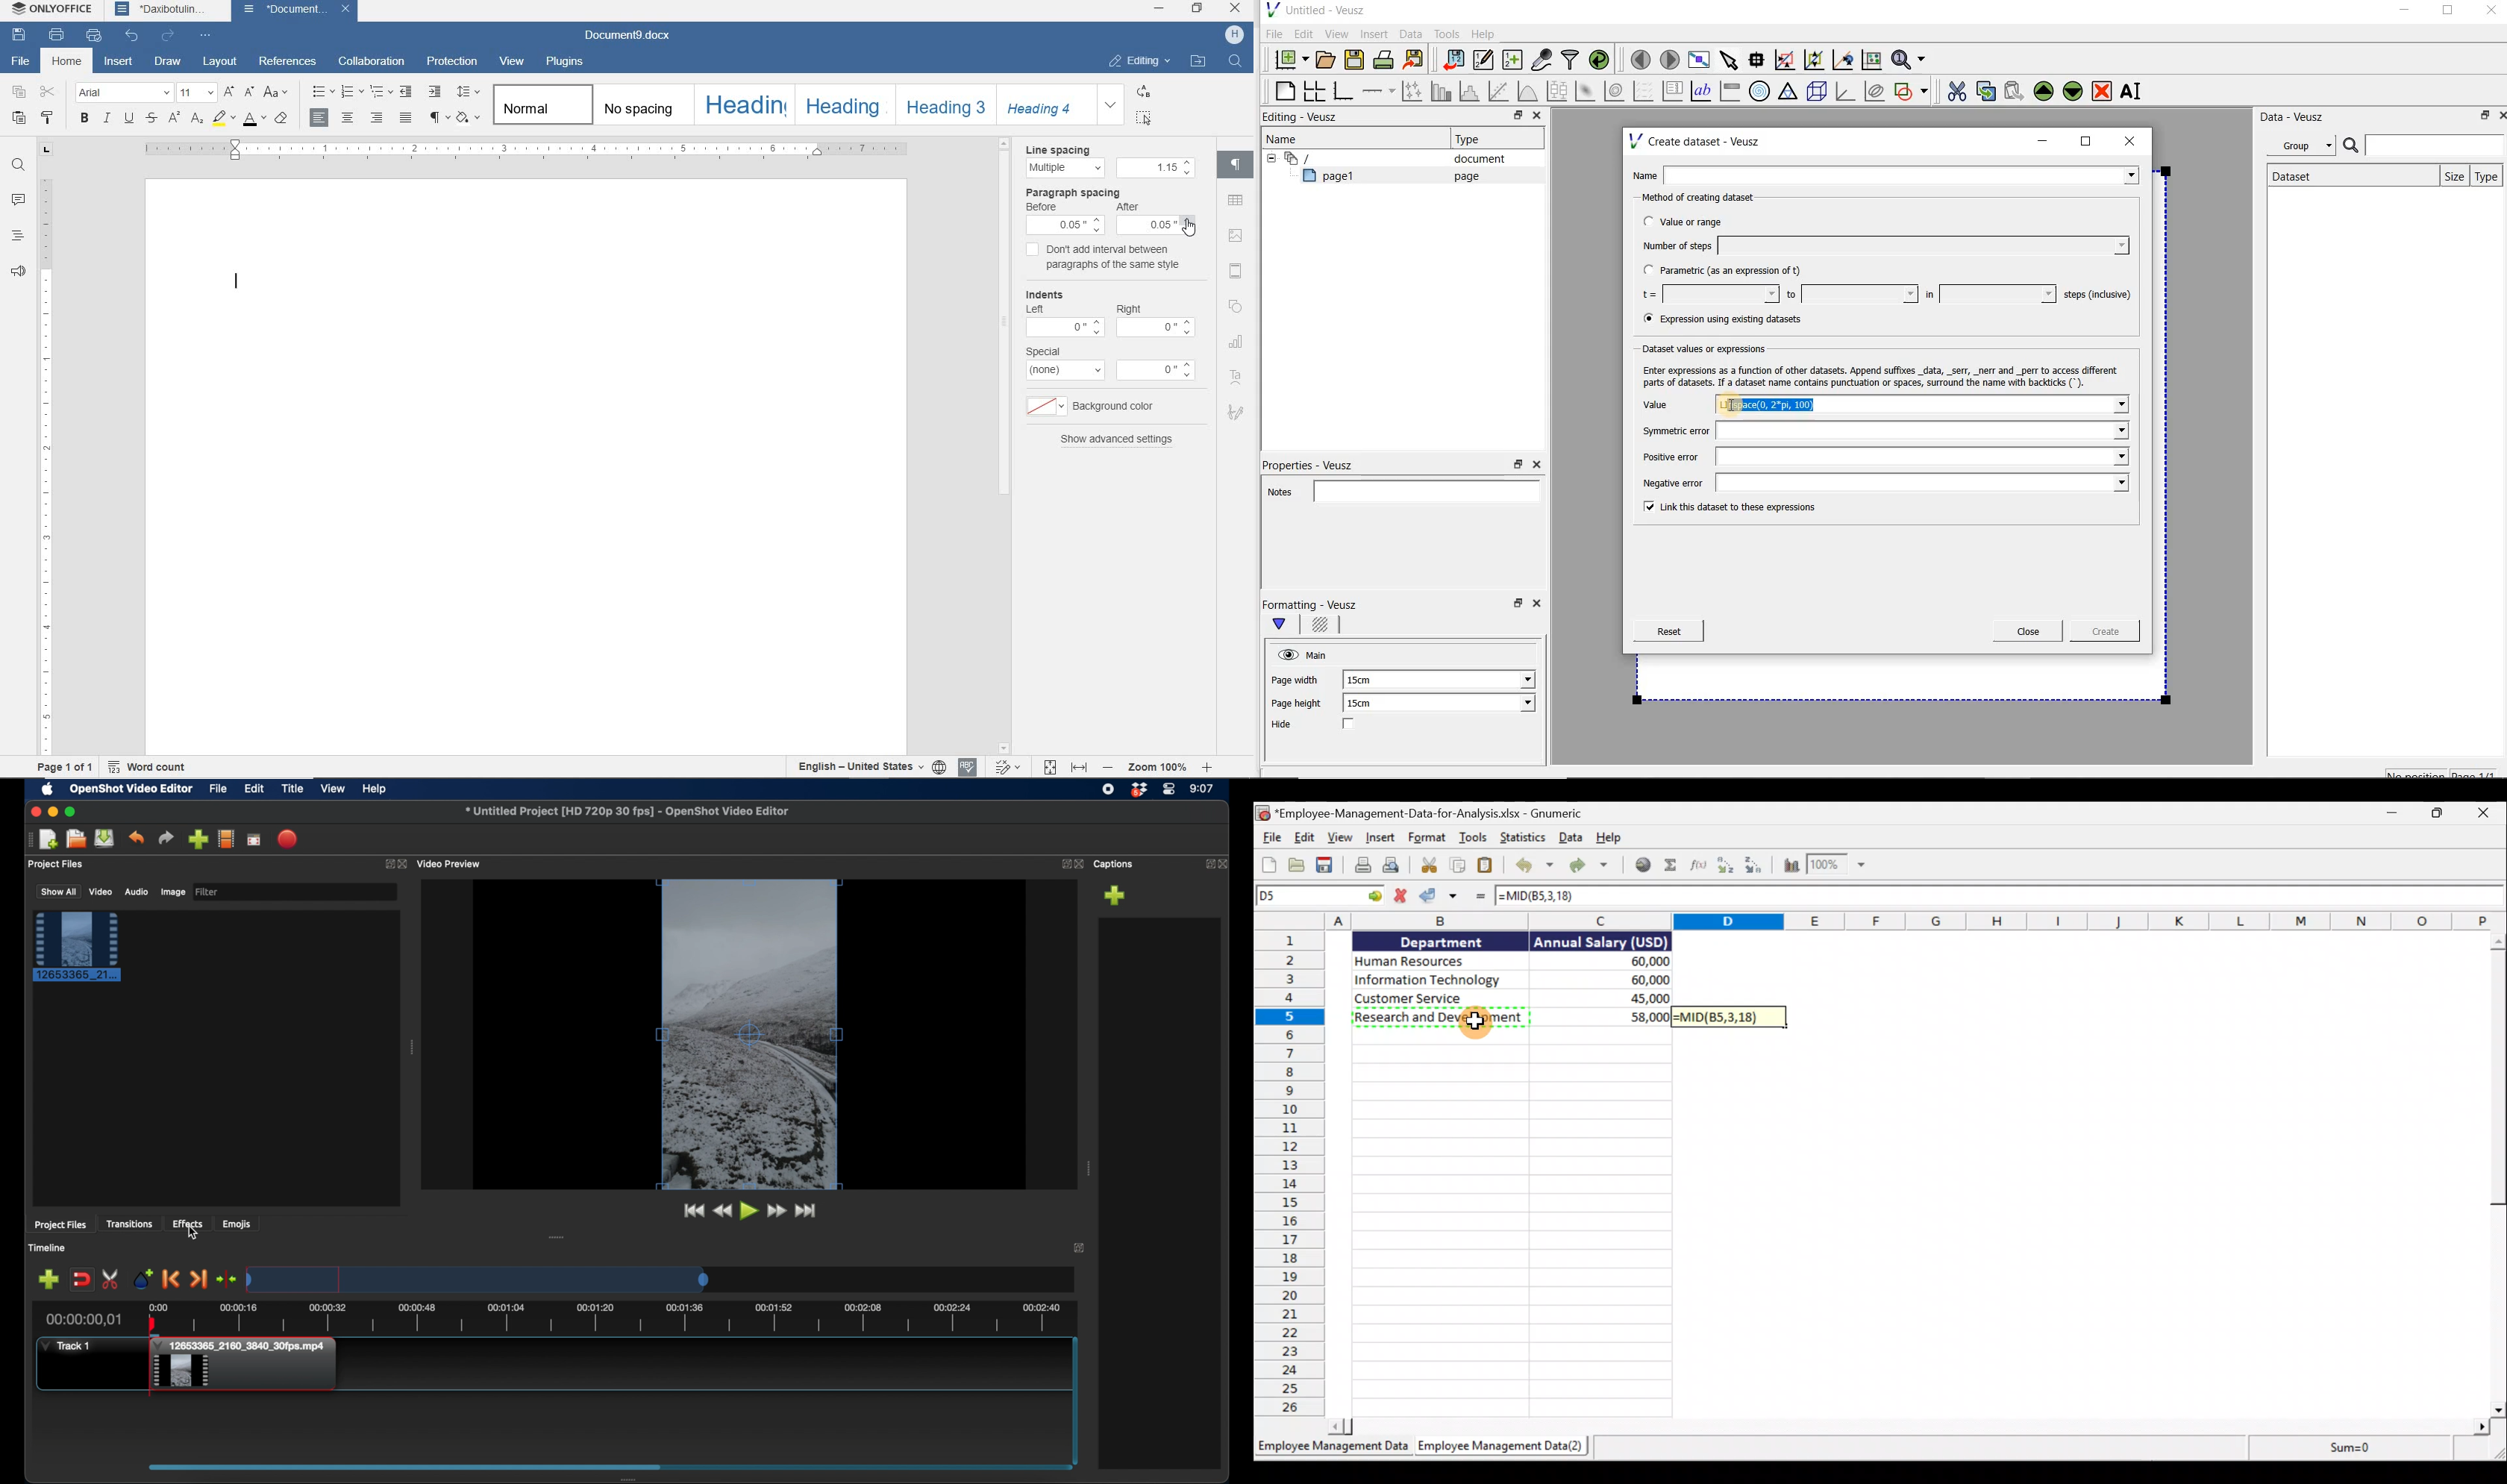  I want to click on scroll bar, so click(1006, 445).